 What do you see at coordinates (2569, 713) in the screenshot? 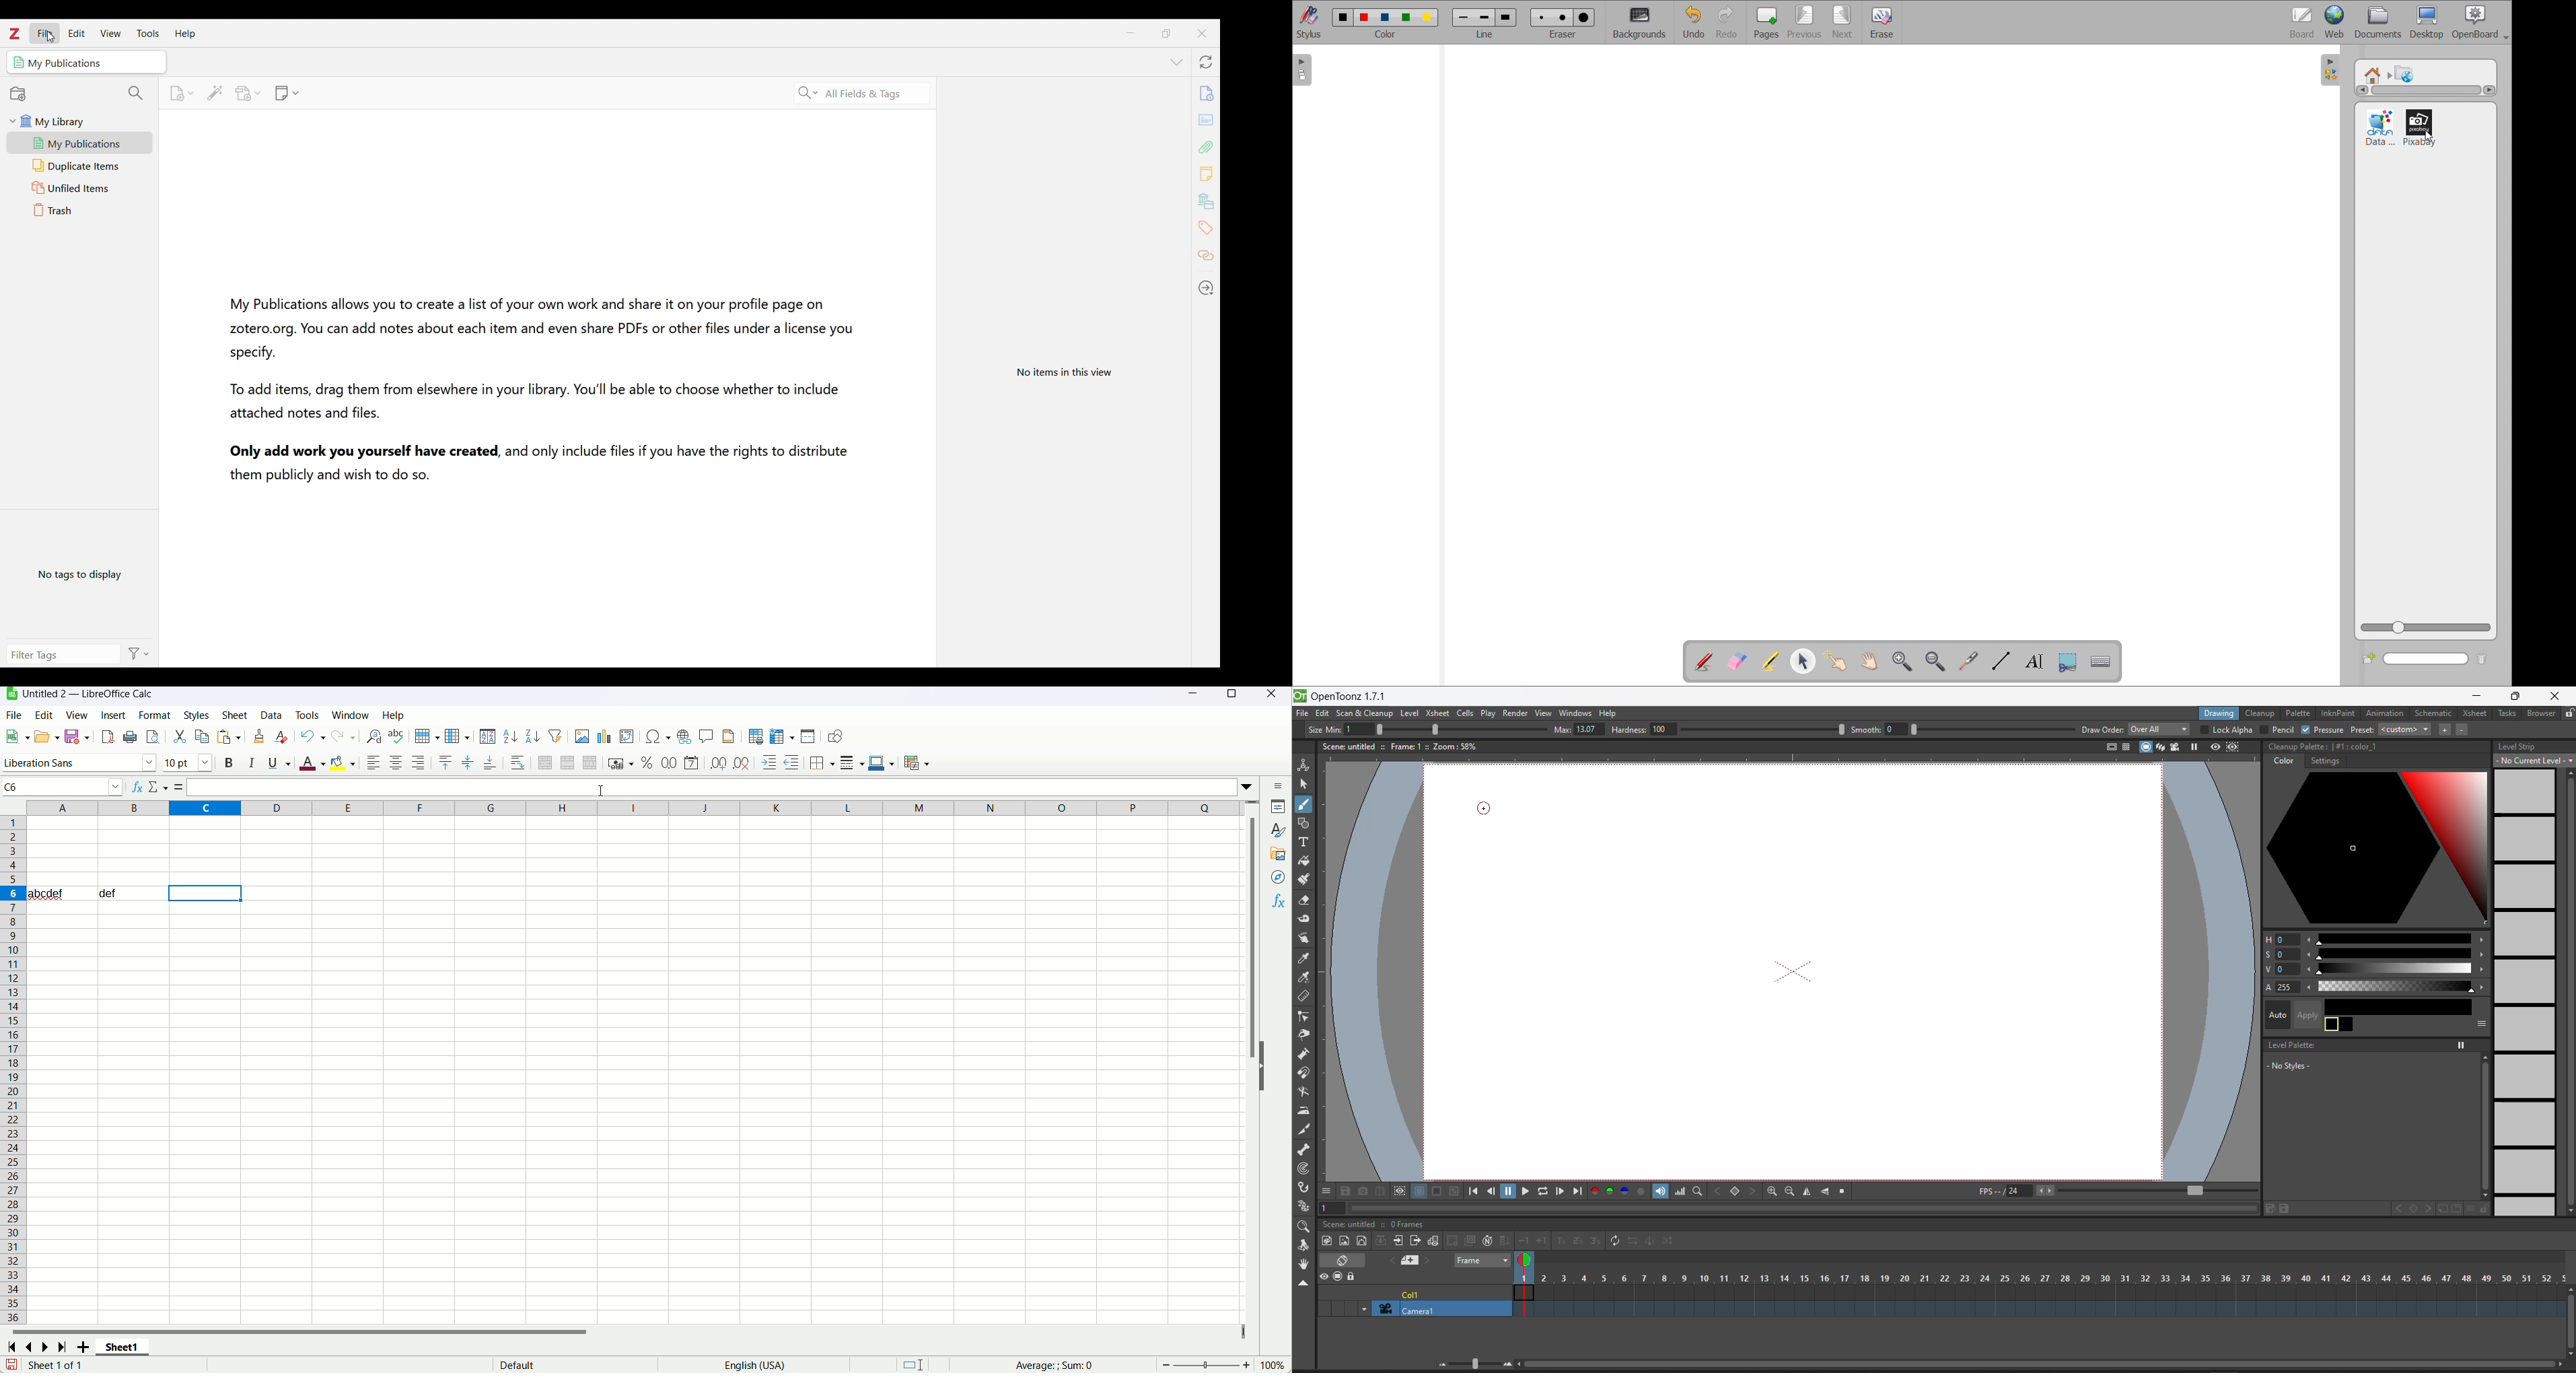
I see `lock rooms tab` at bounding box center [2569, 713].